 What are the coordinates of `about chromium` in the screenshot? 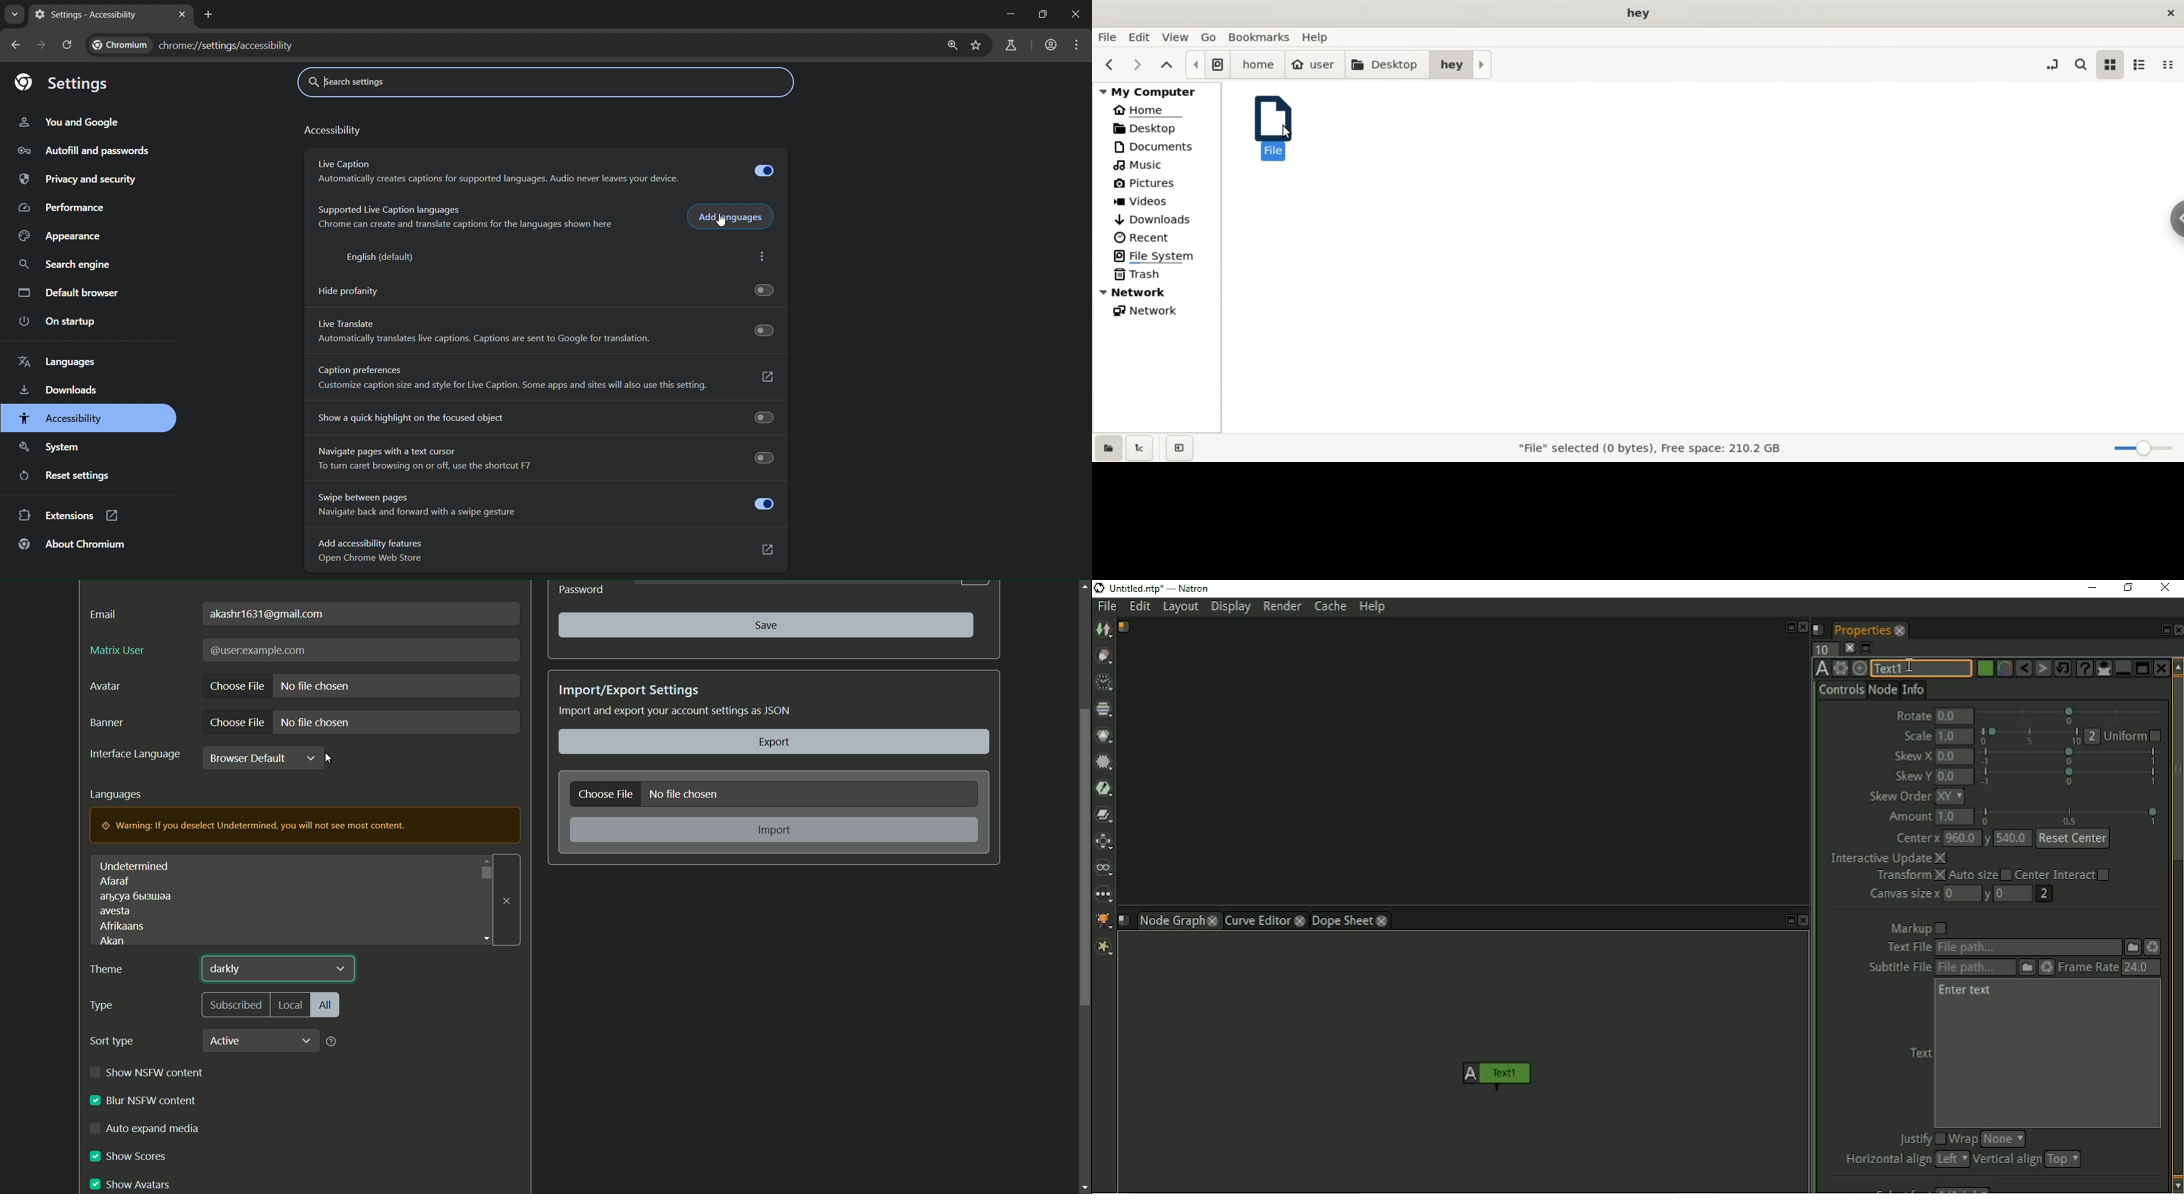 It's located at (73, 545).